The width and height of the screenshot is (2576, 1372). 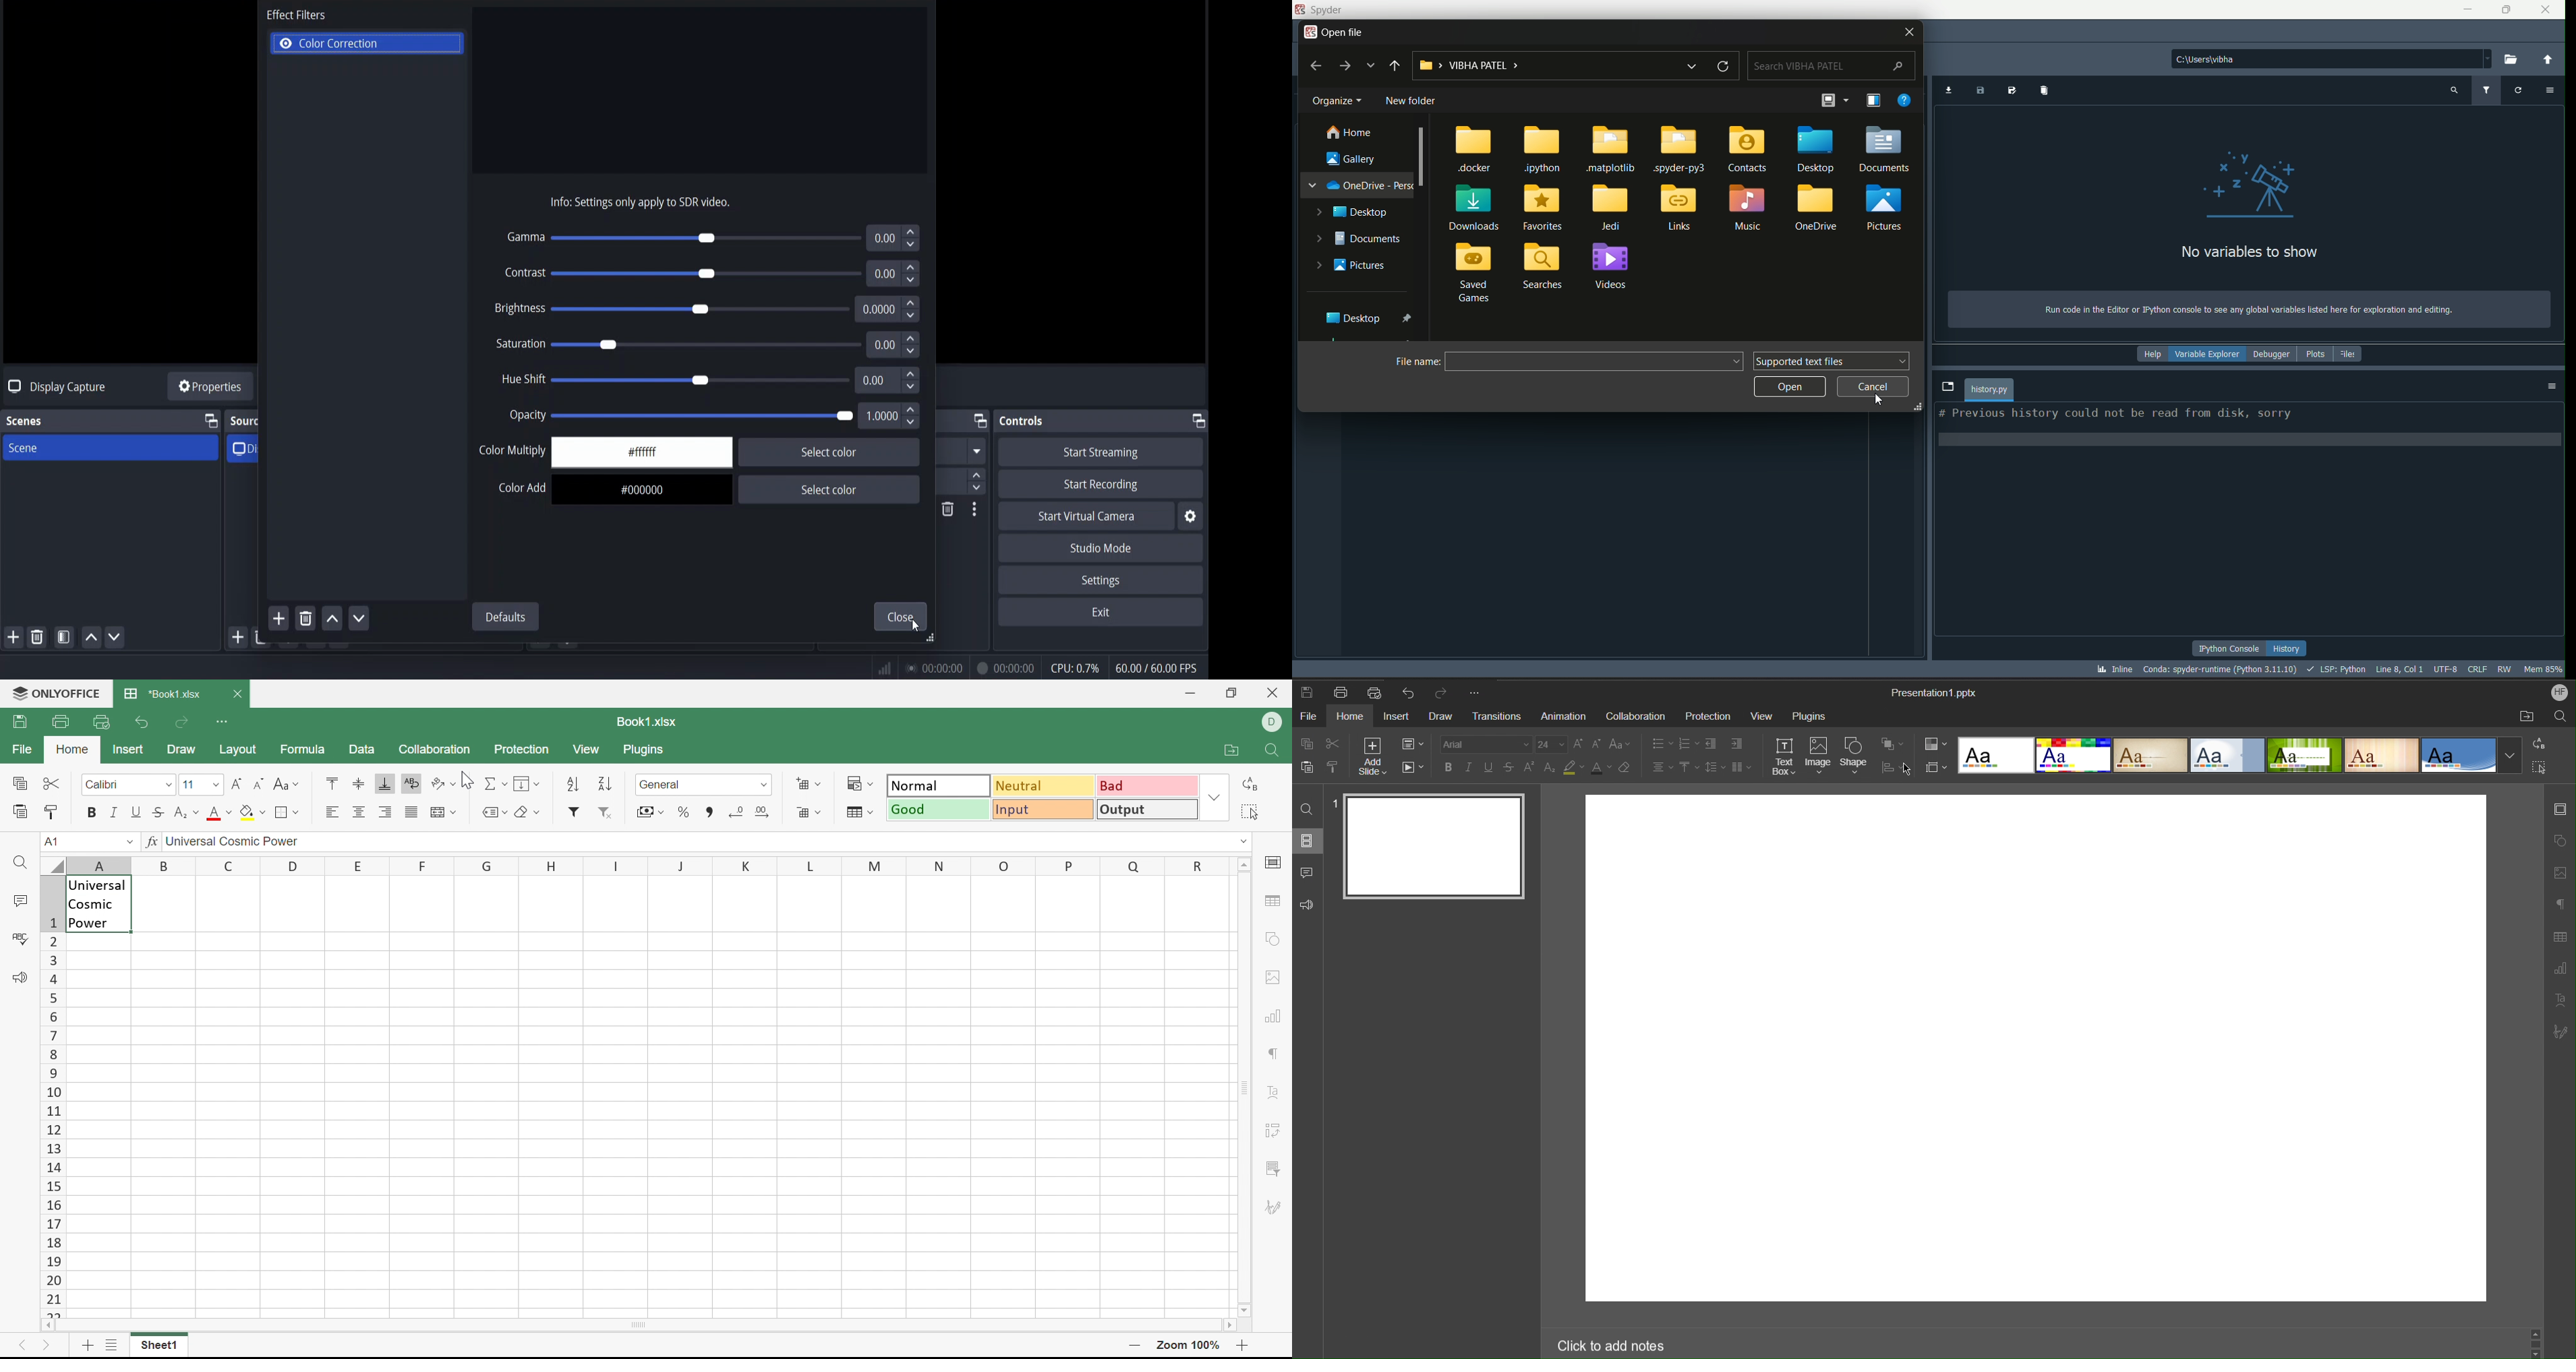 What do you see at coordinates (697, 275) in the screenshot?
I see `CONTast se——_ 0.00 v` at bounding box center [697, 275].